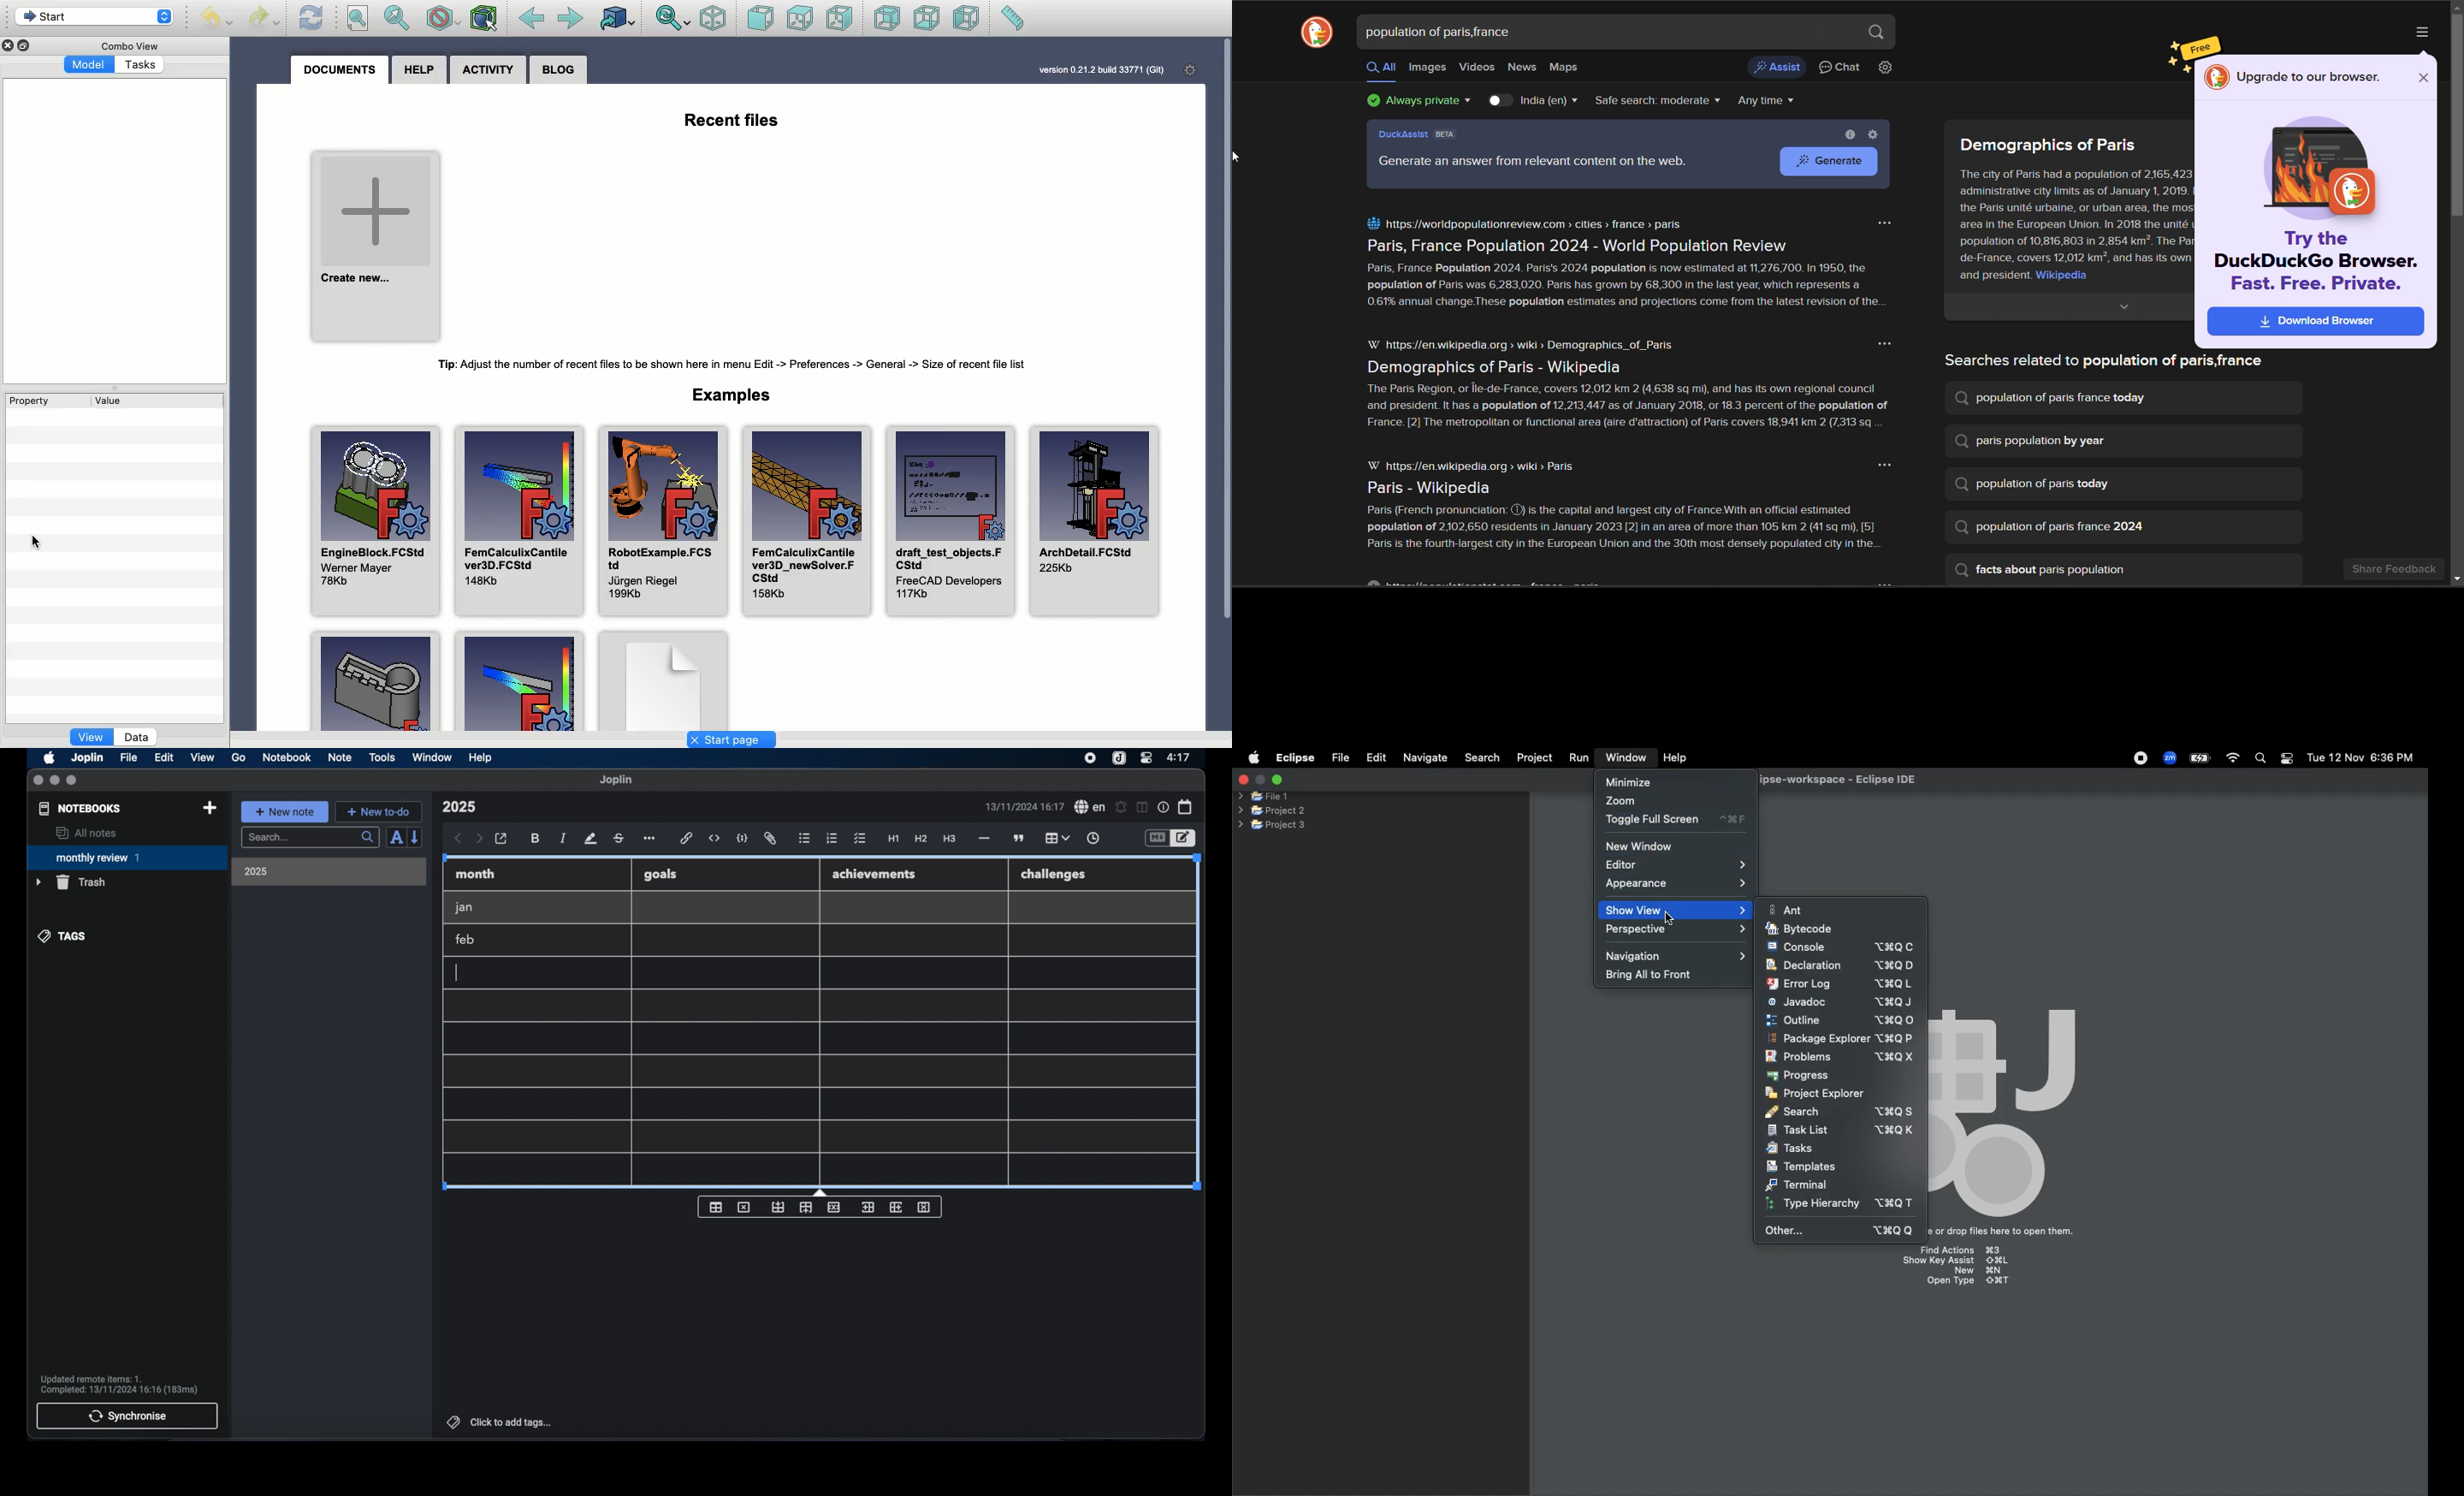 The image size is (2464, 1512). I want to click on note, so click(340, 757).